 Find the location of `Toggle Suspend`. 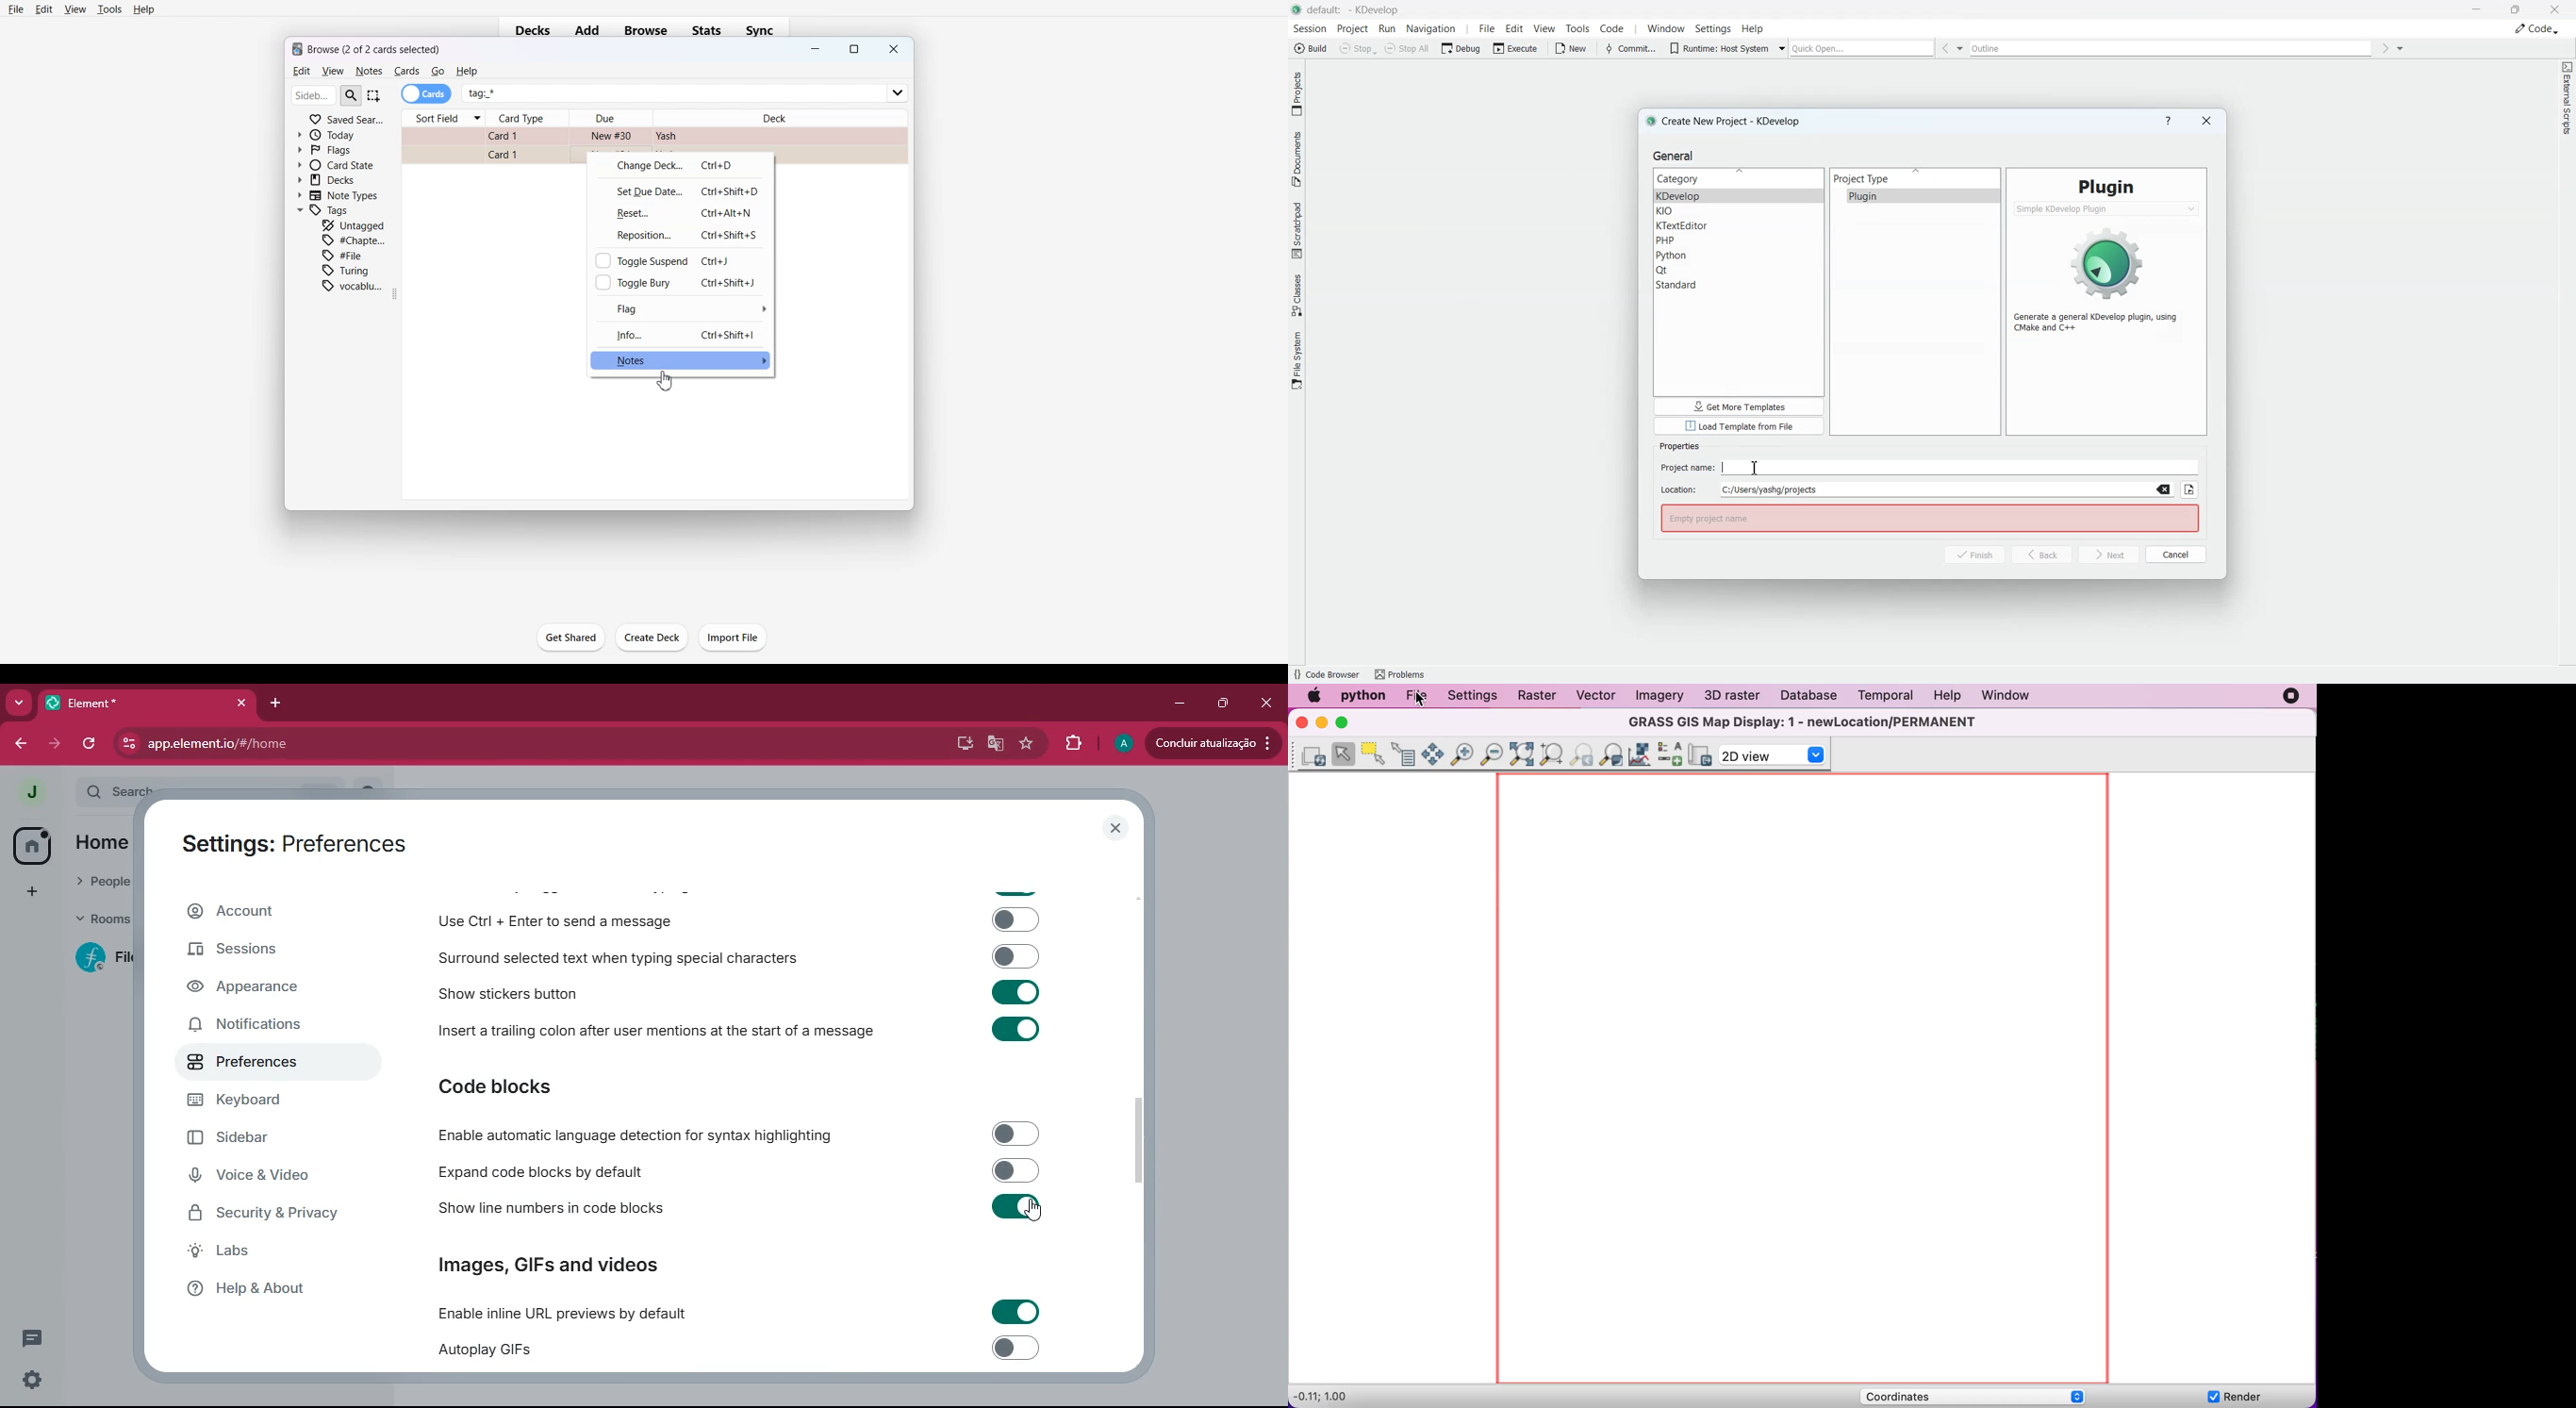

Toggle Suspend is located at coordinates (679, 260).